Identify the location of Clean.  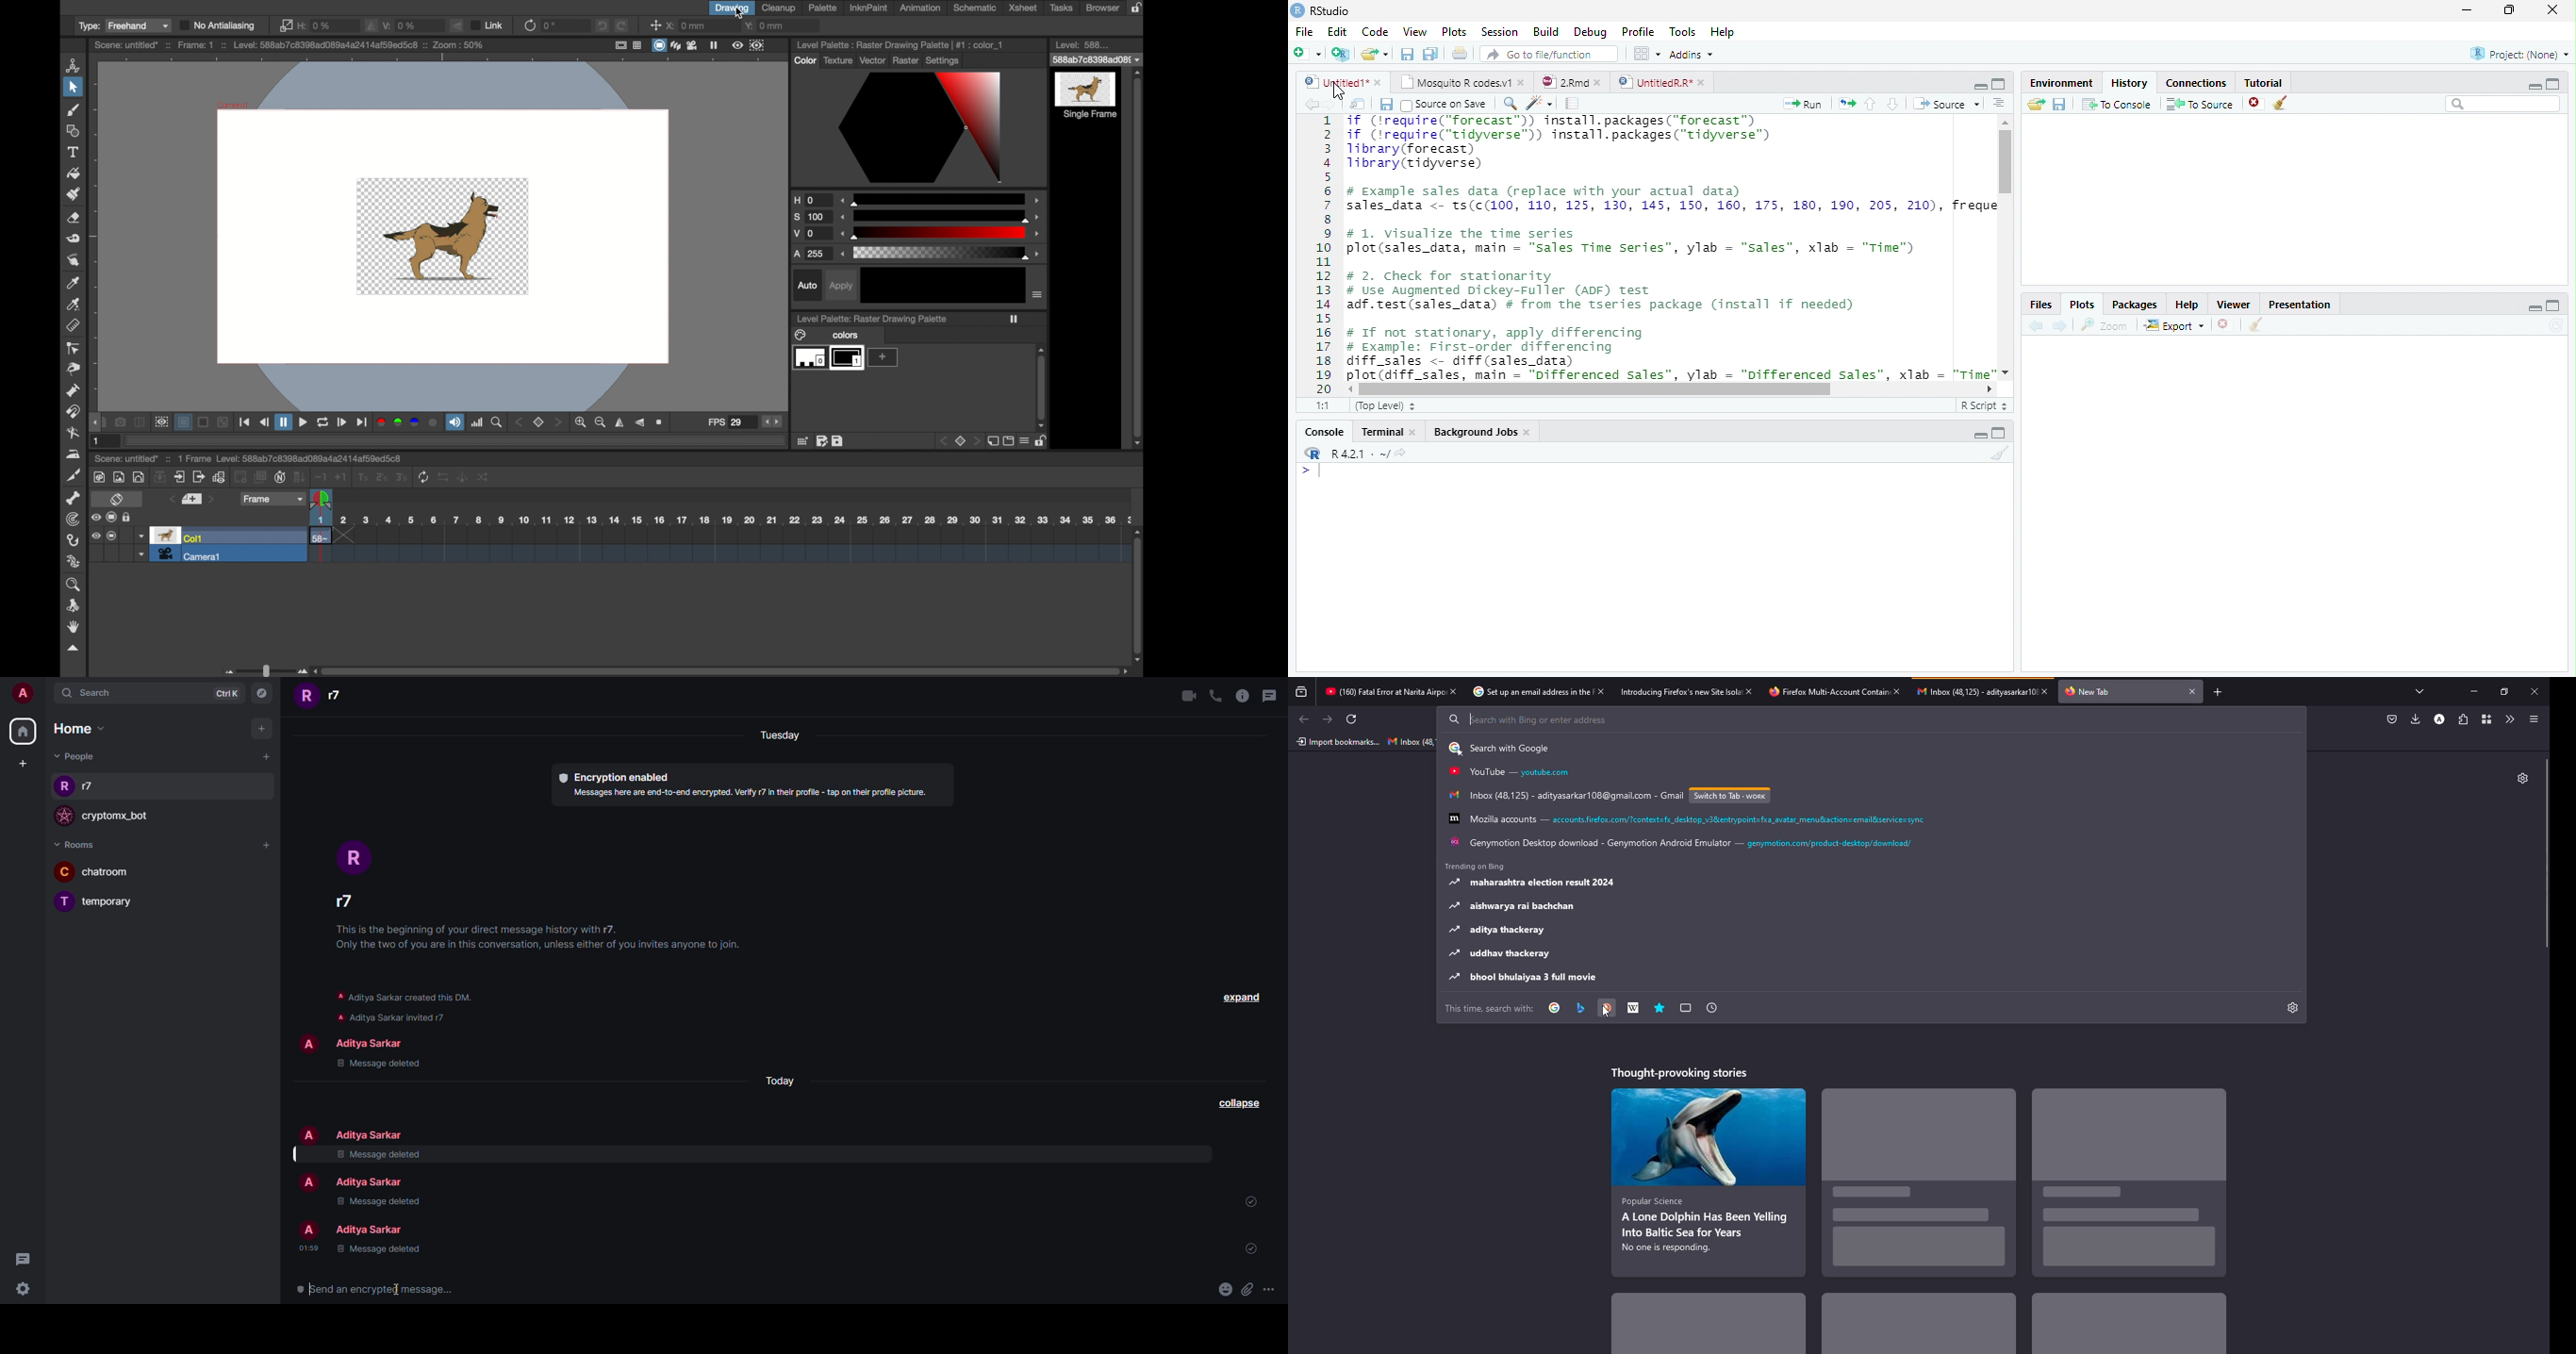
(2284, 103).